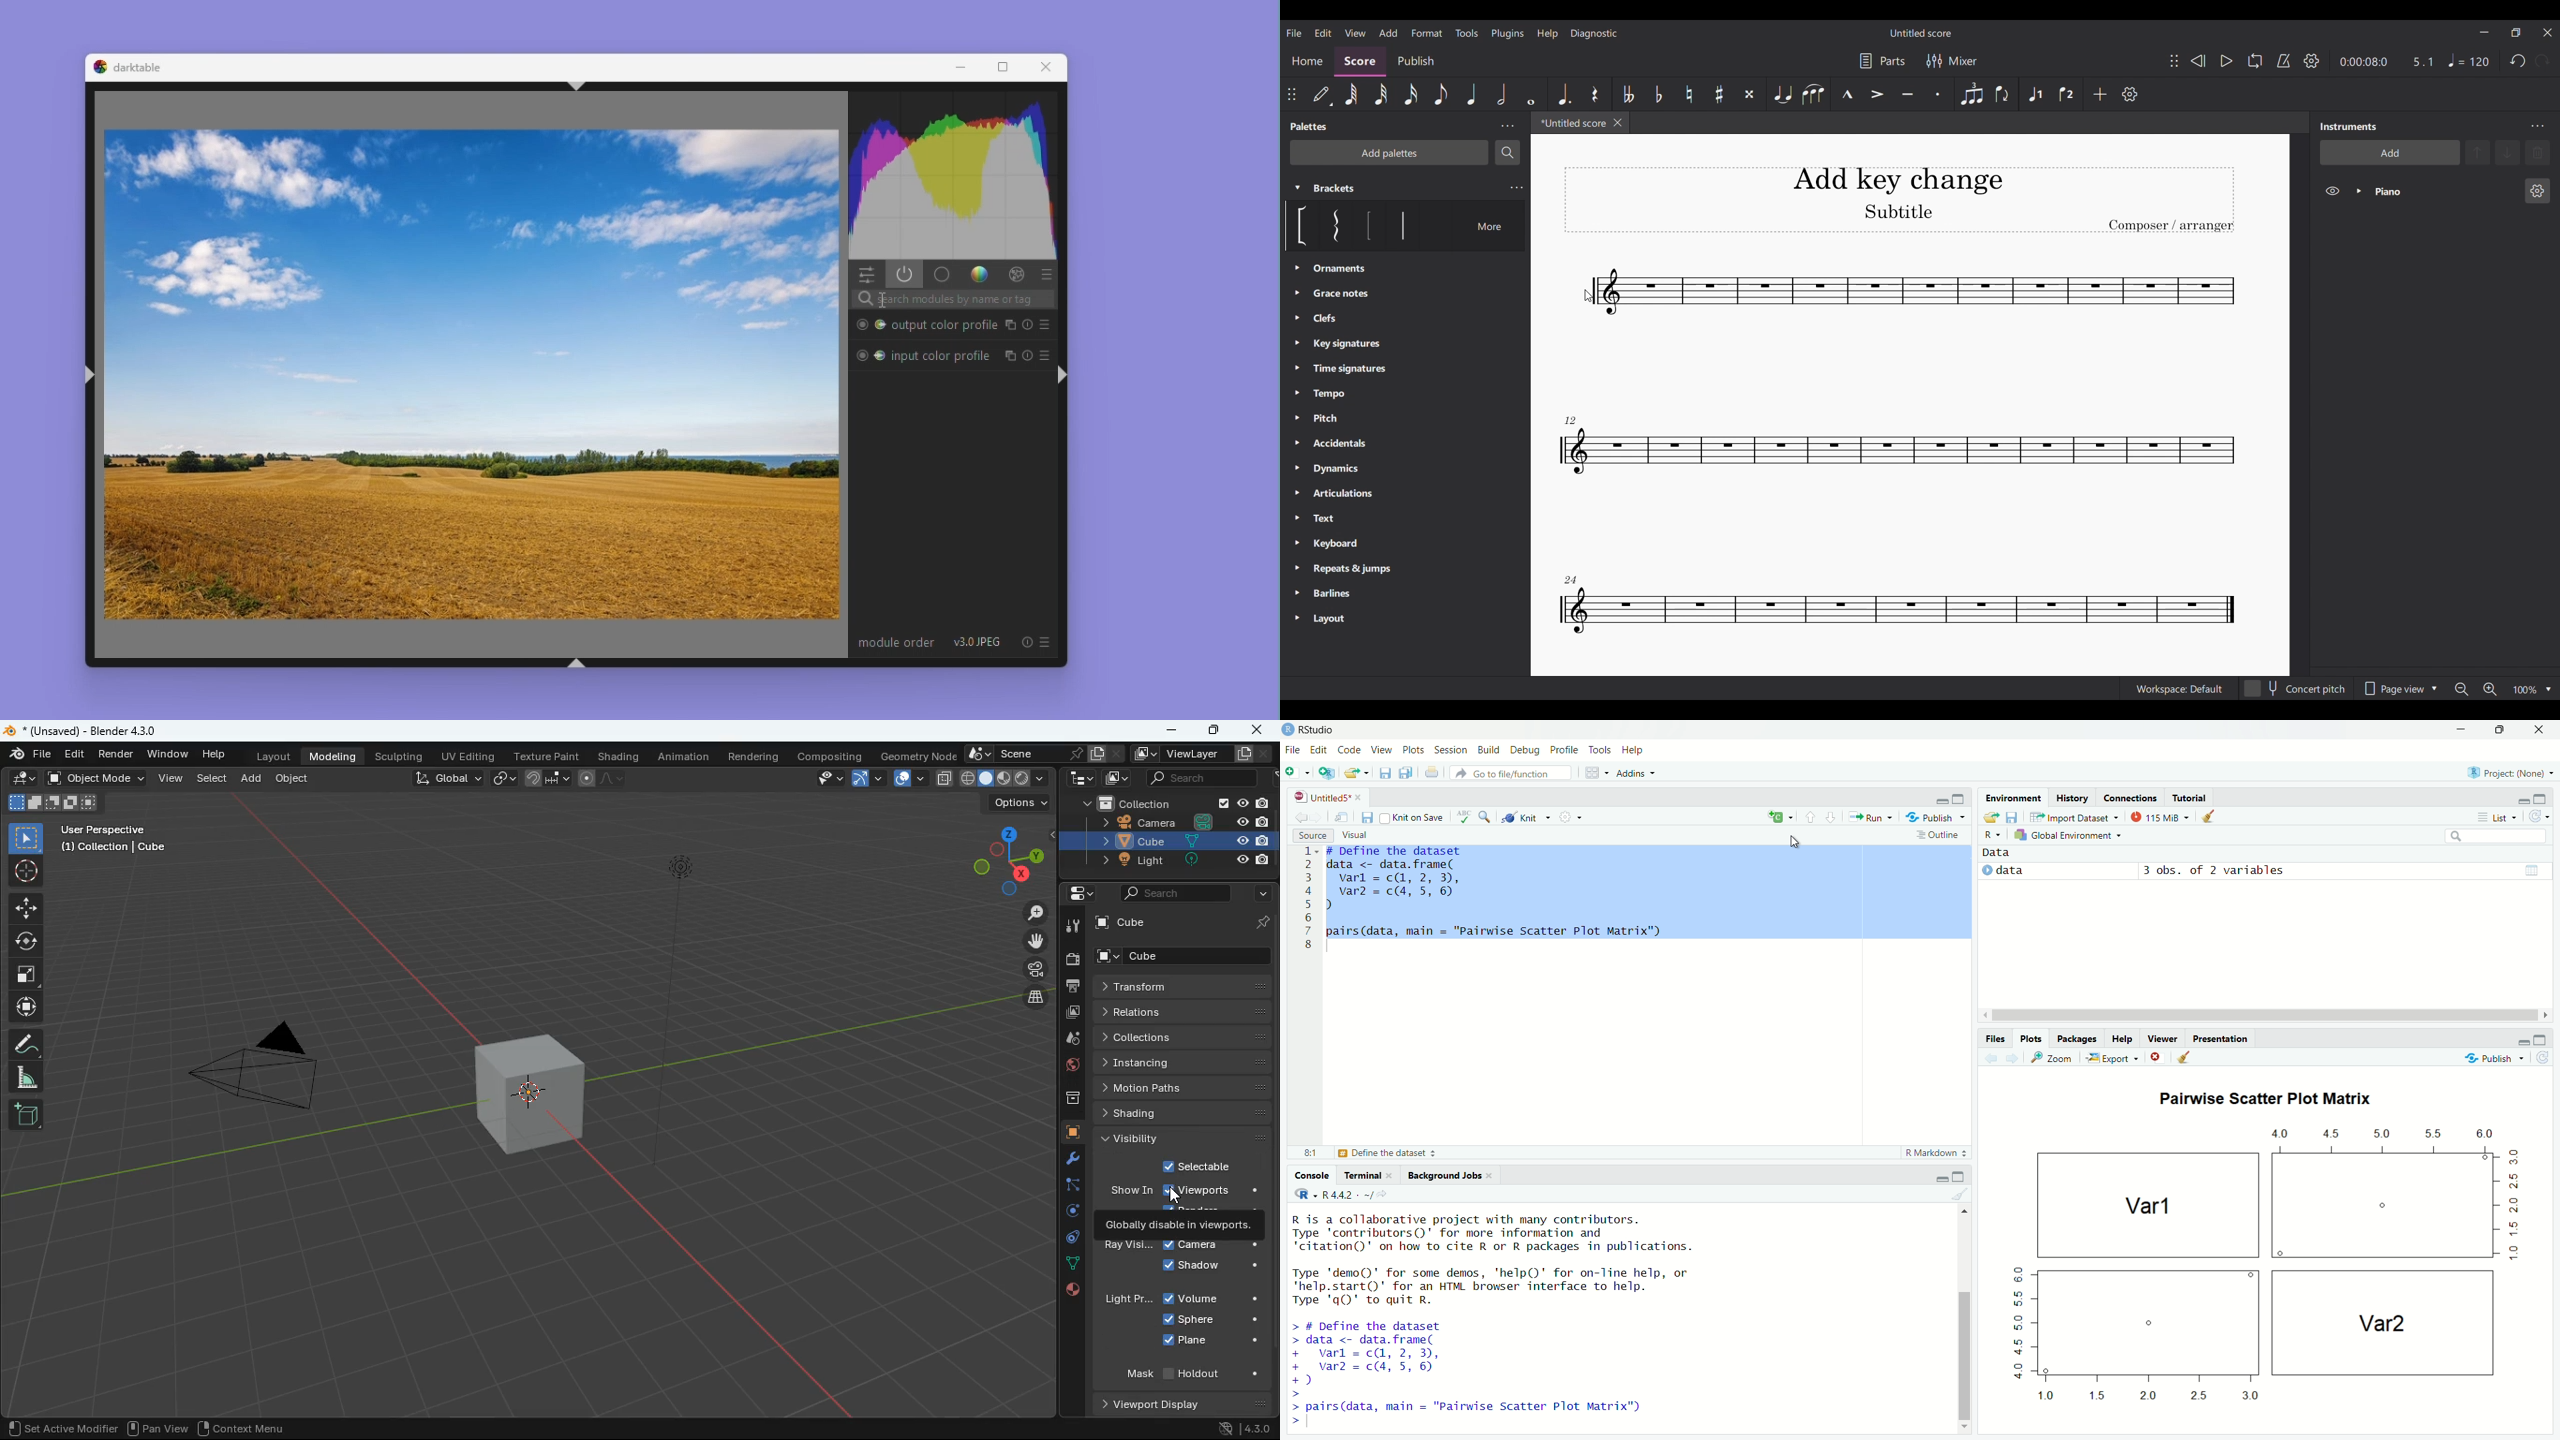 The height and width of the screenshot is (1456, 2576). I want to click on Knit, so click(1526, 817).